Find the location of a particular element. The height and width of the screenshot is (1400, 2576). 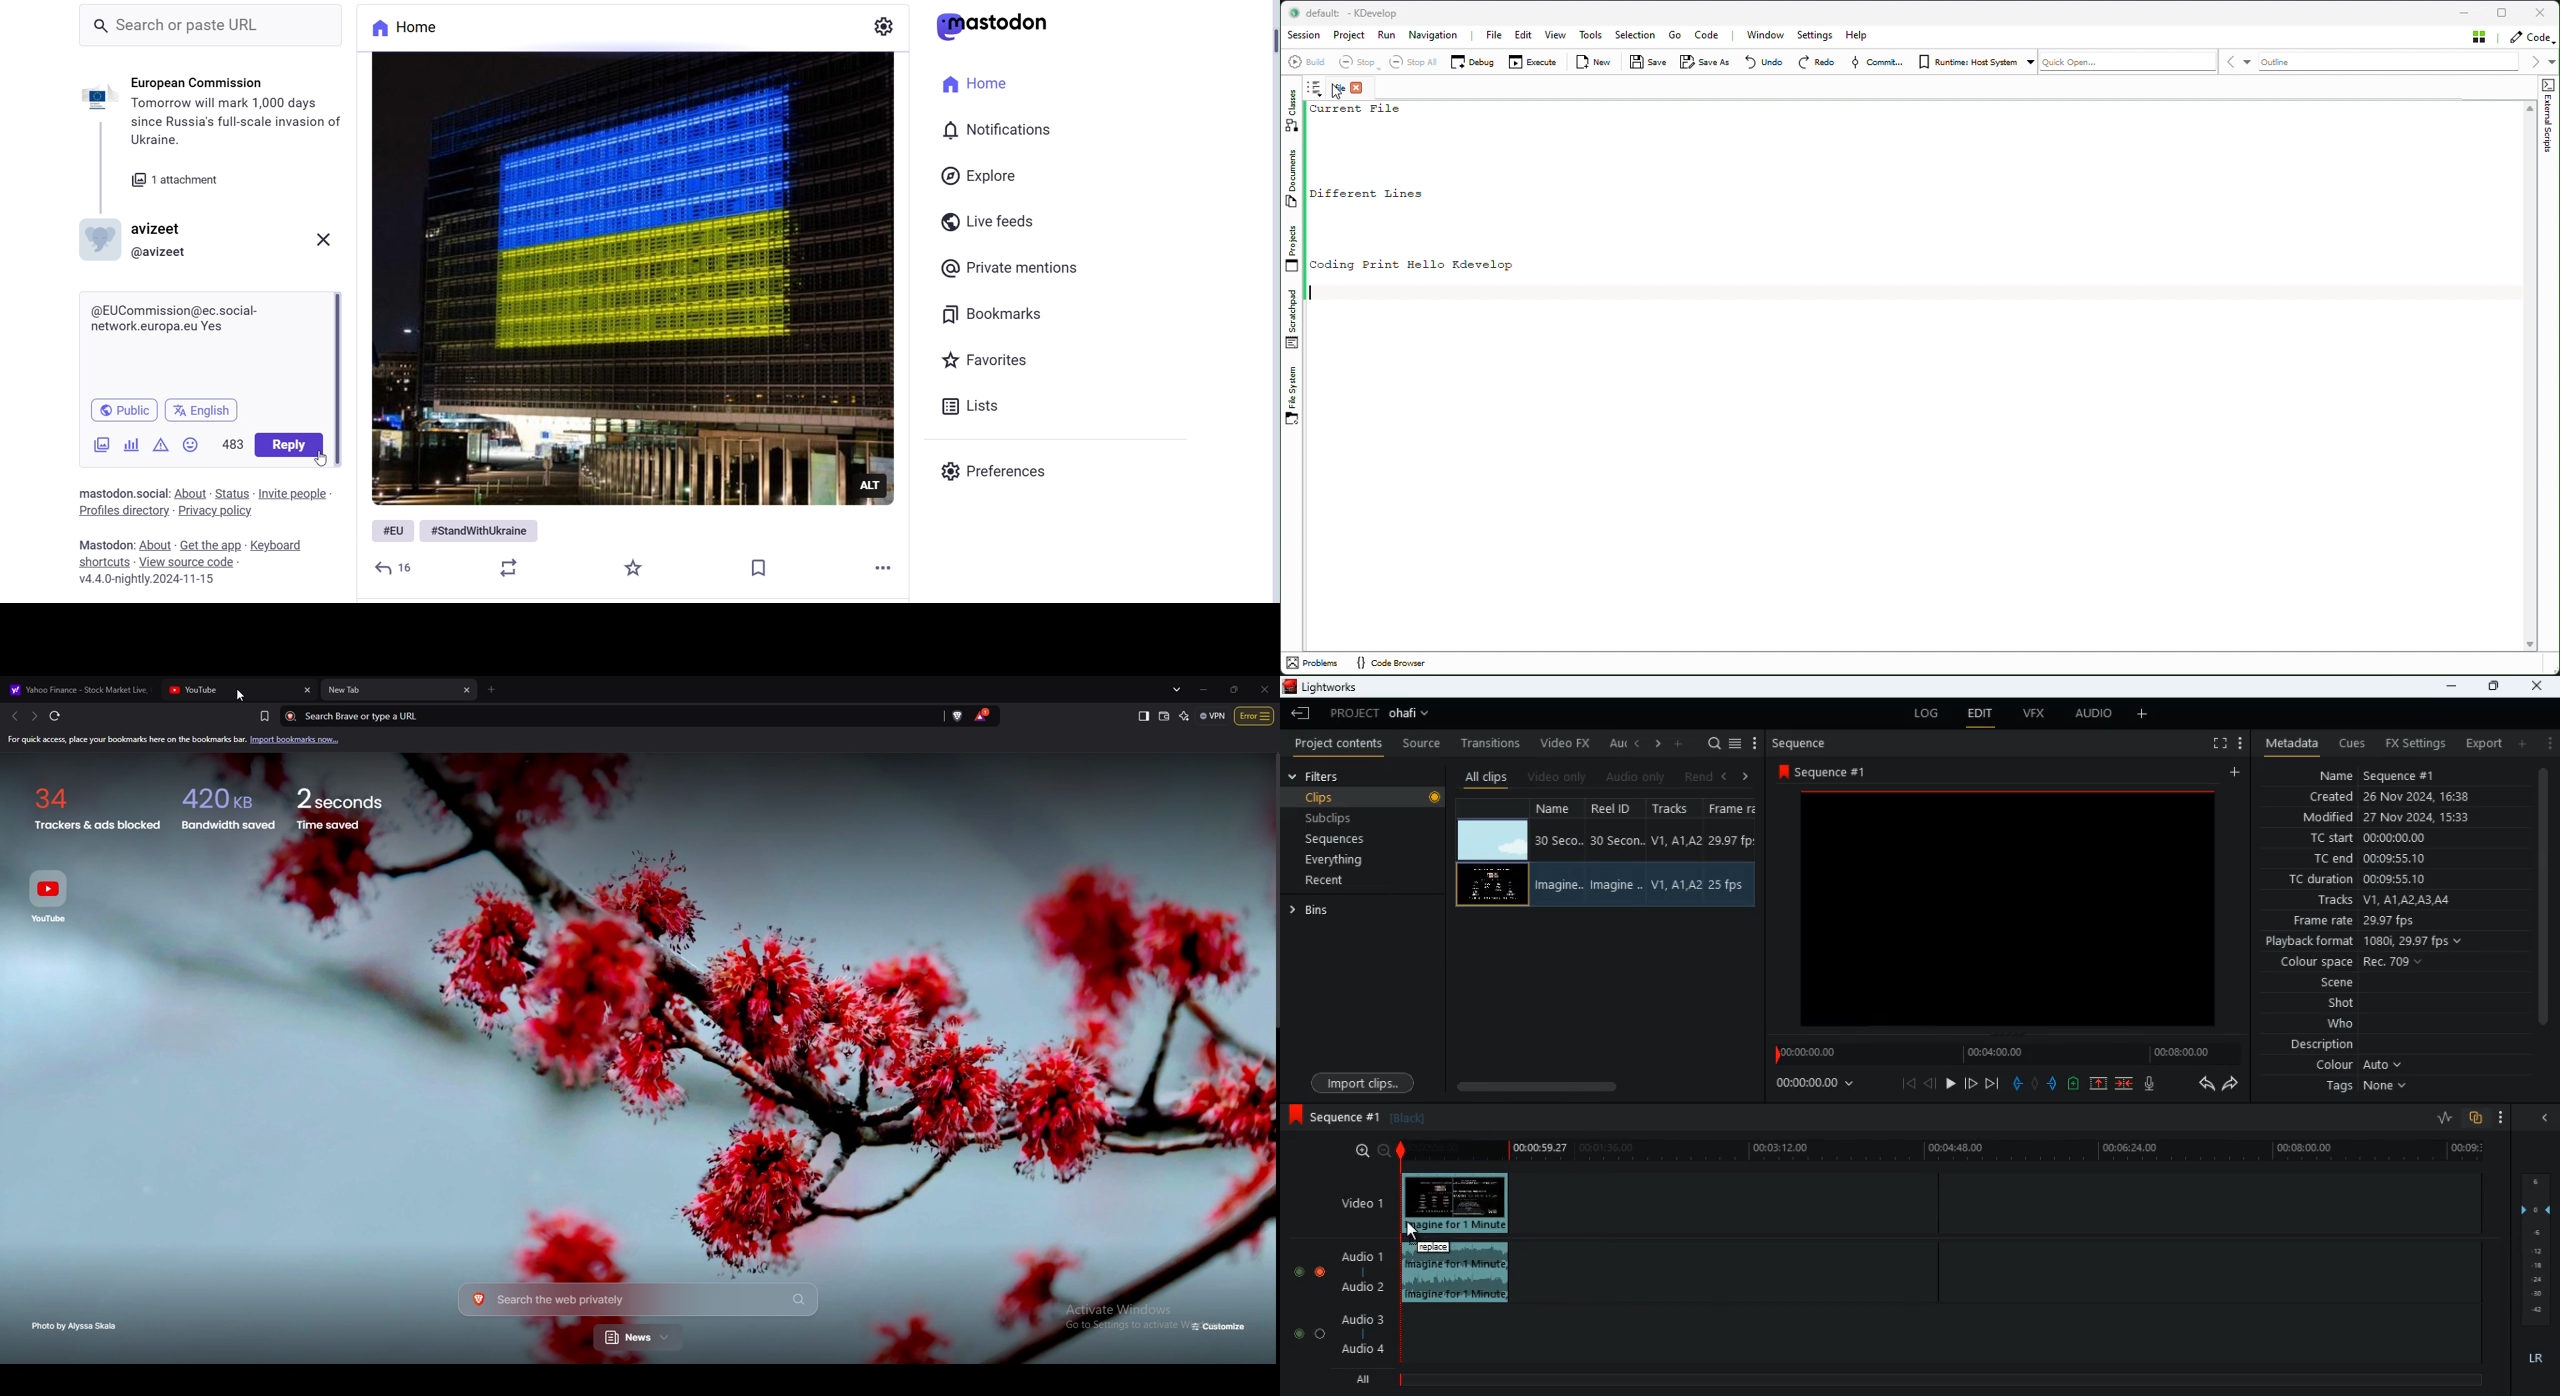

time is located at coordinates (1819, 1084).